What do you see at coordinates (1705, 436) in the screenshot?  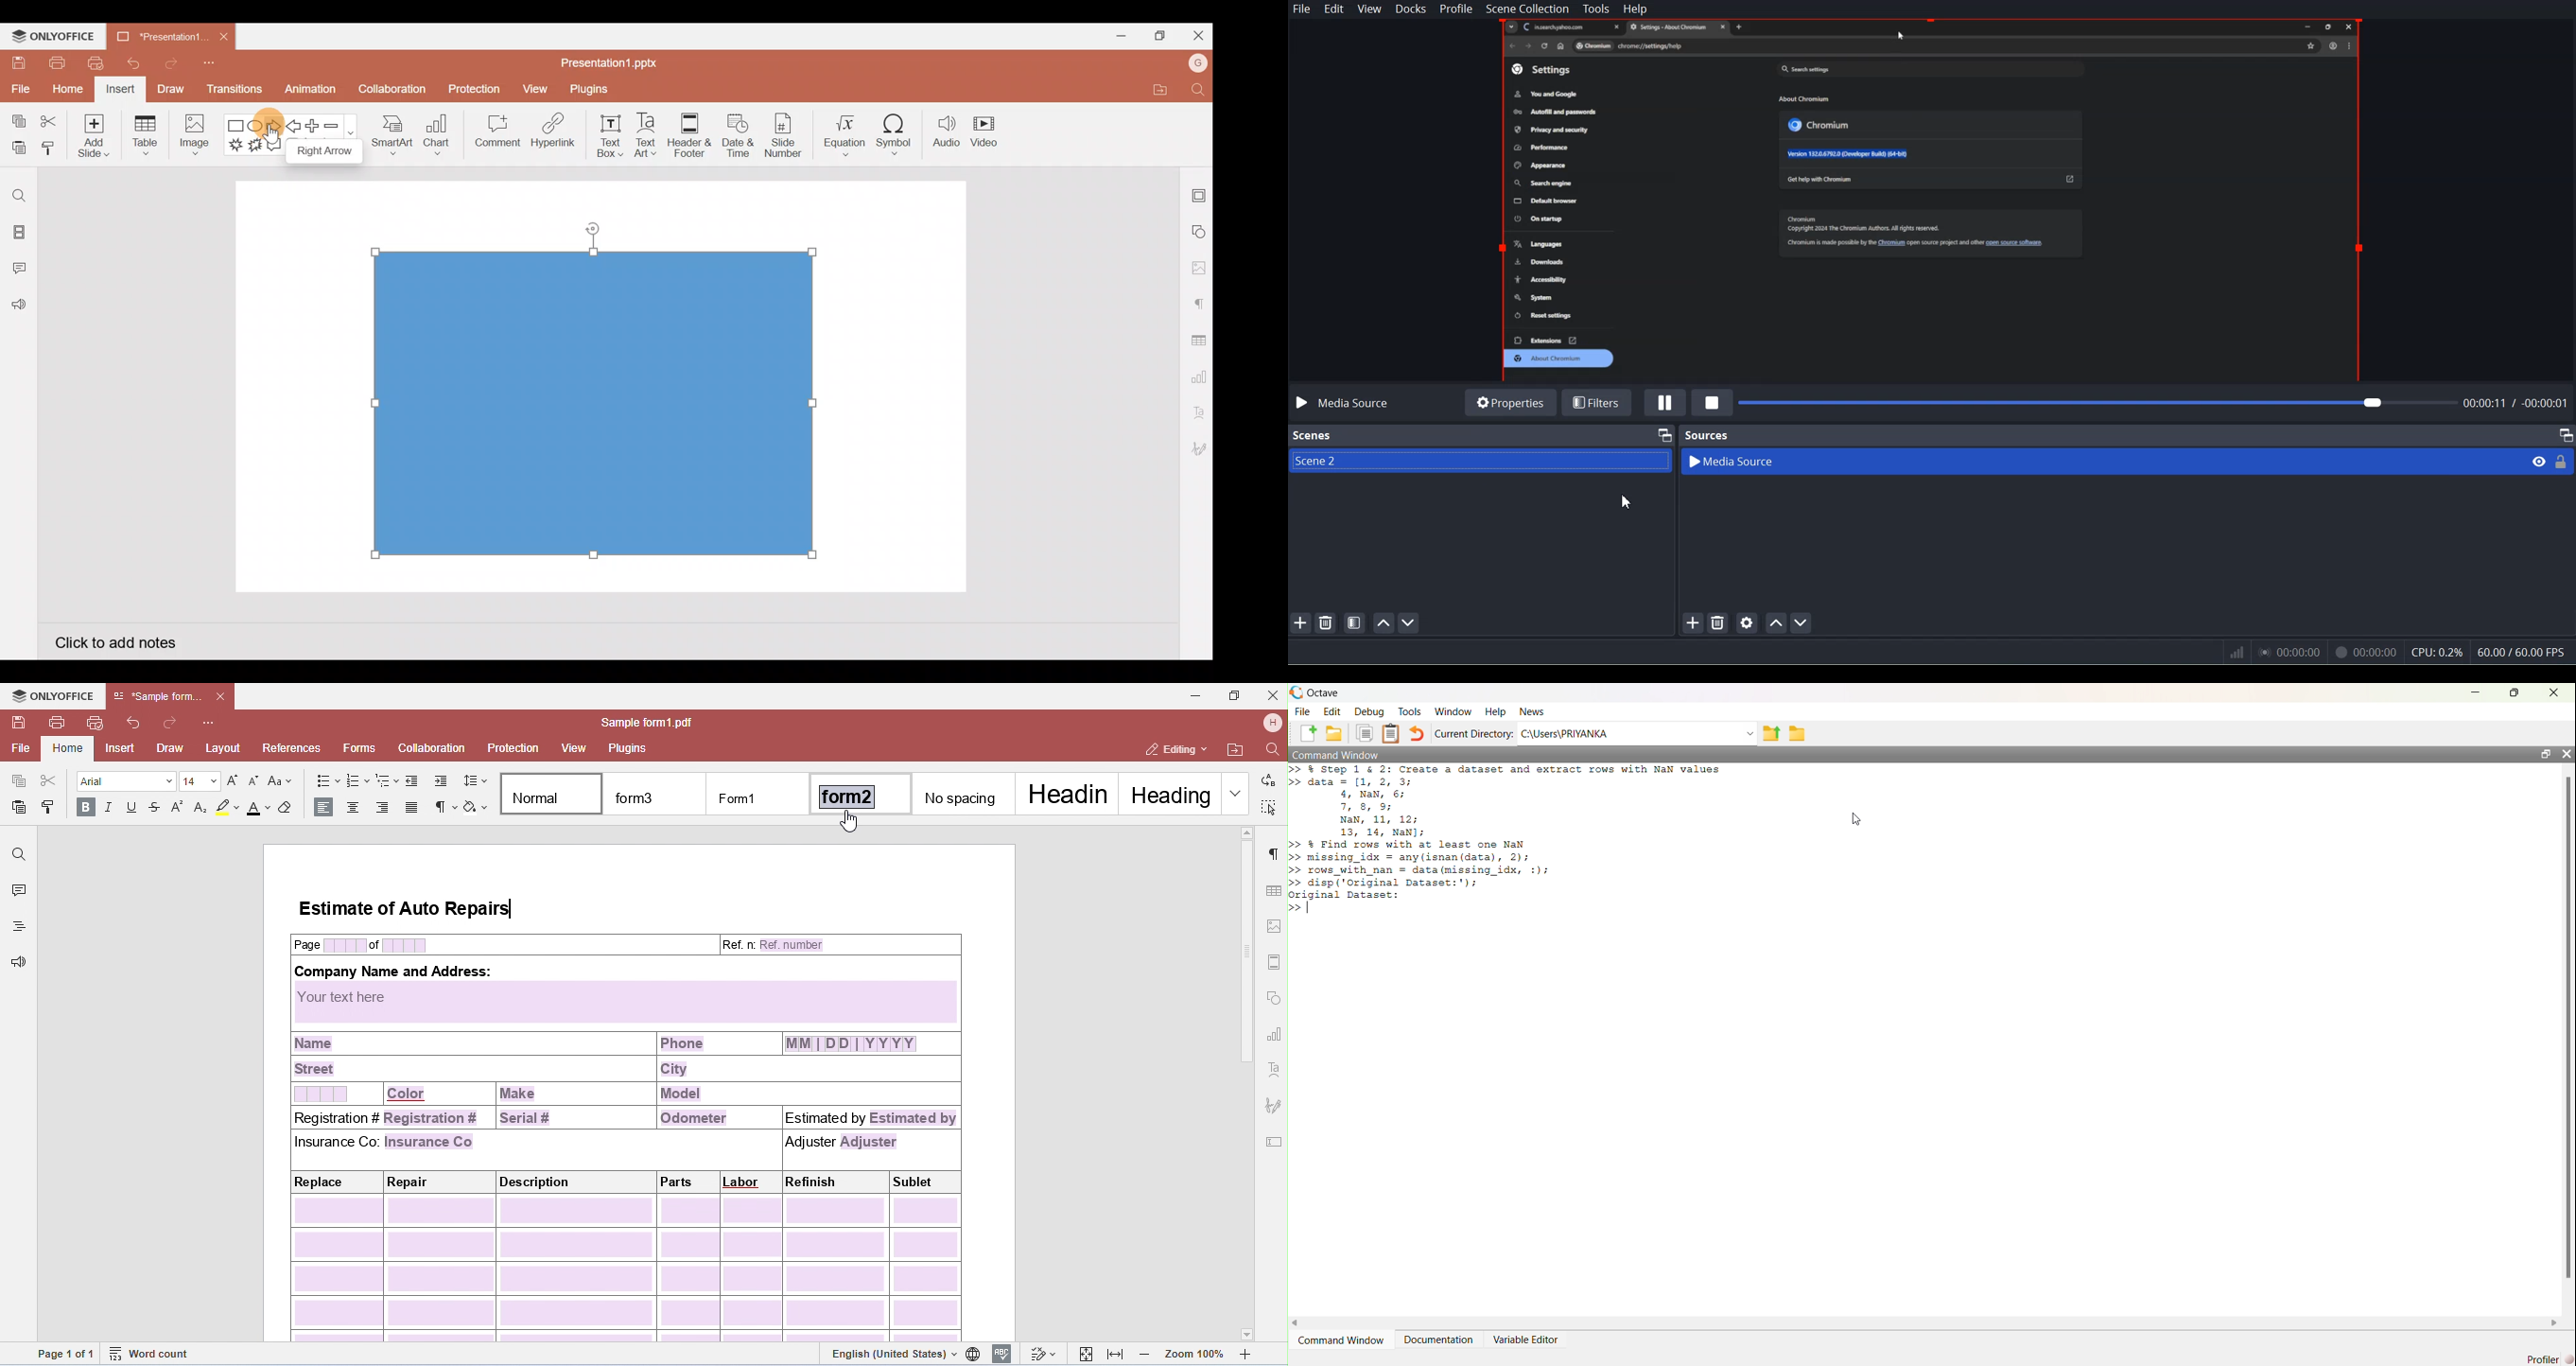 I see `Sources` at bounding box center [1705, 436].